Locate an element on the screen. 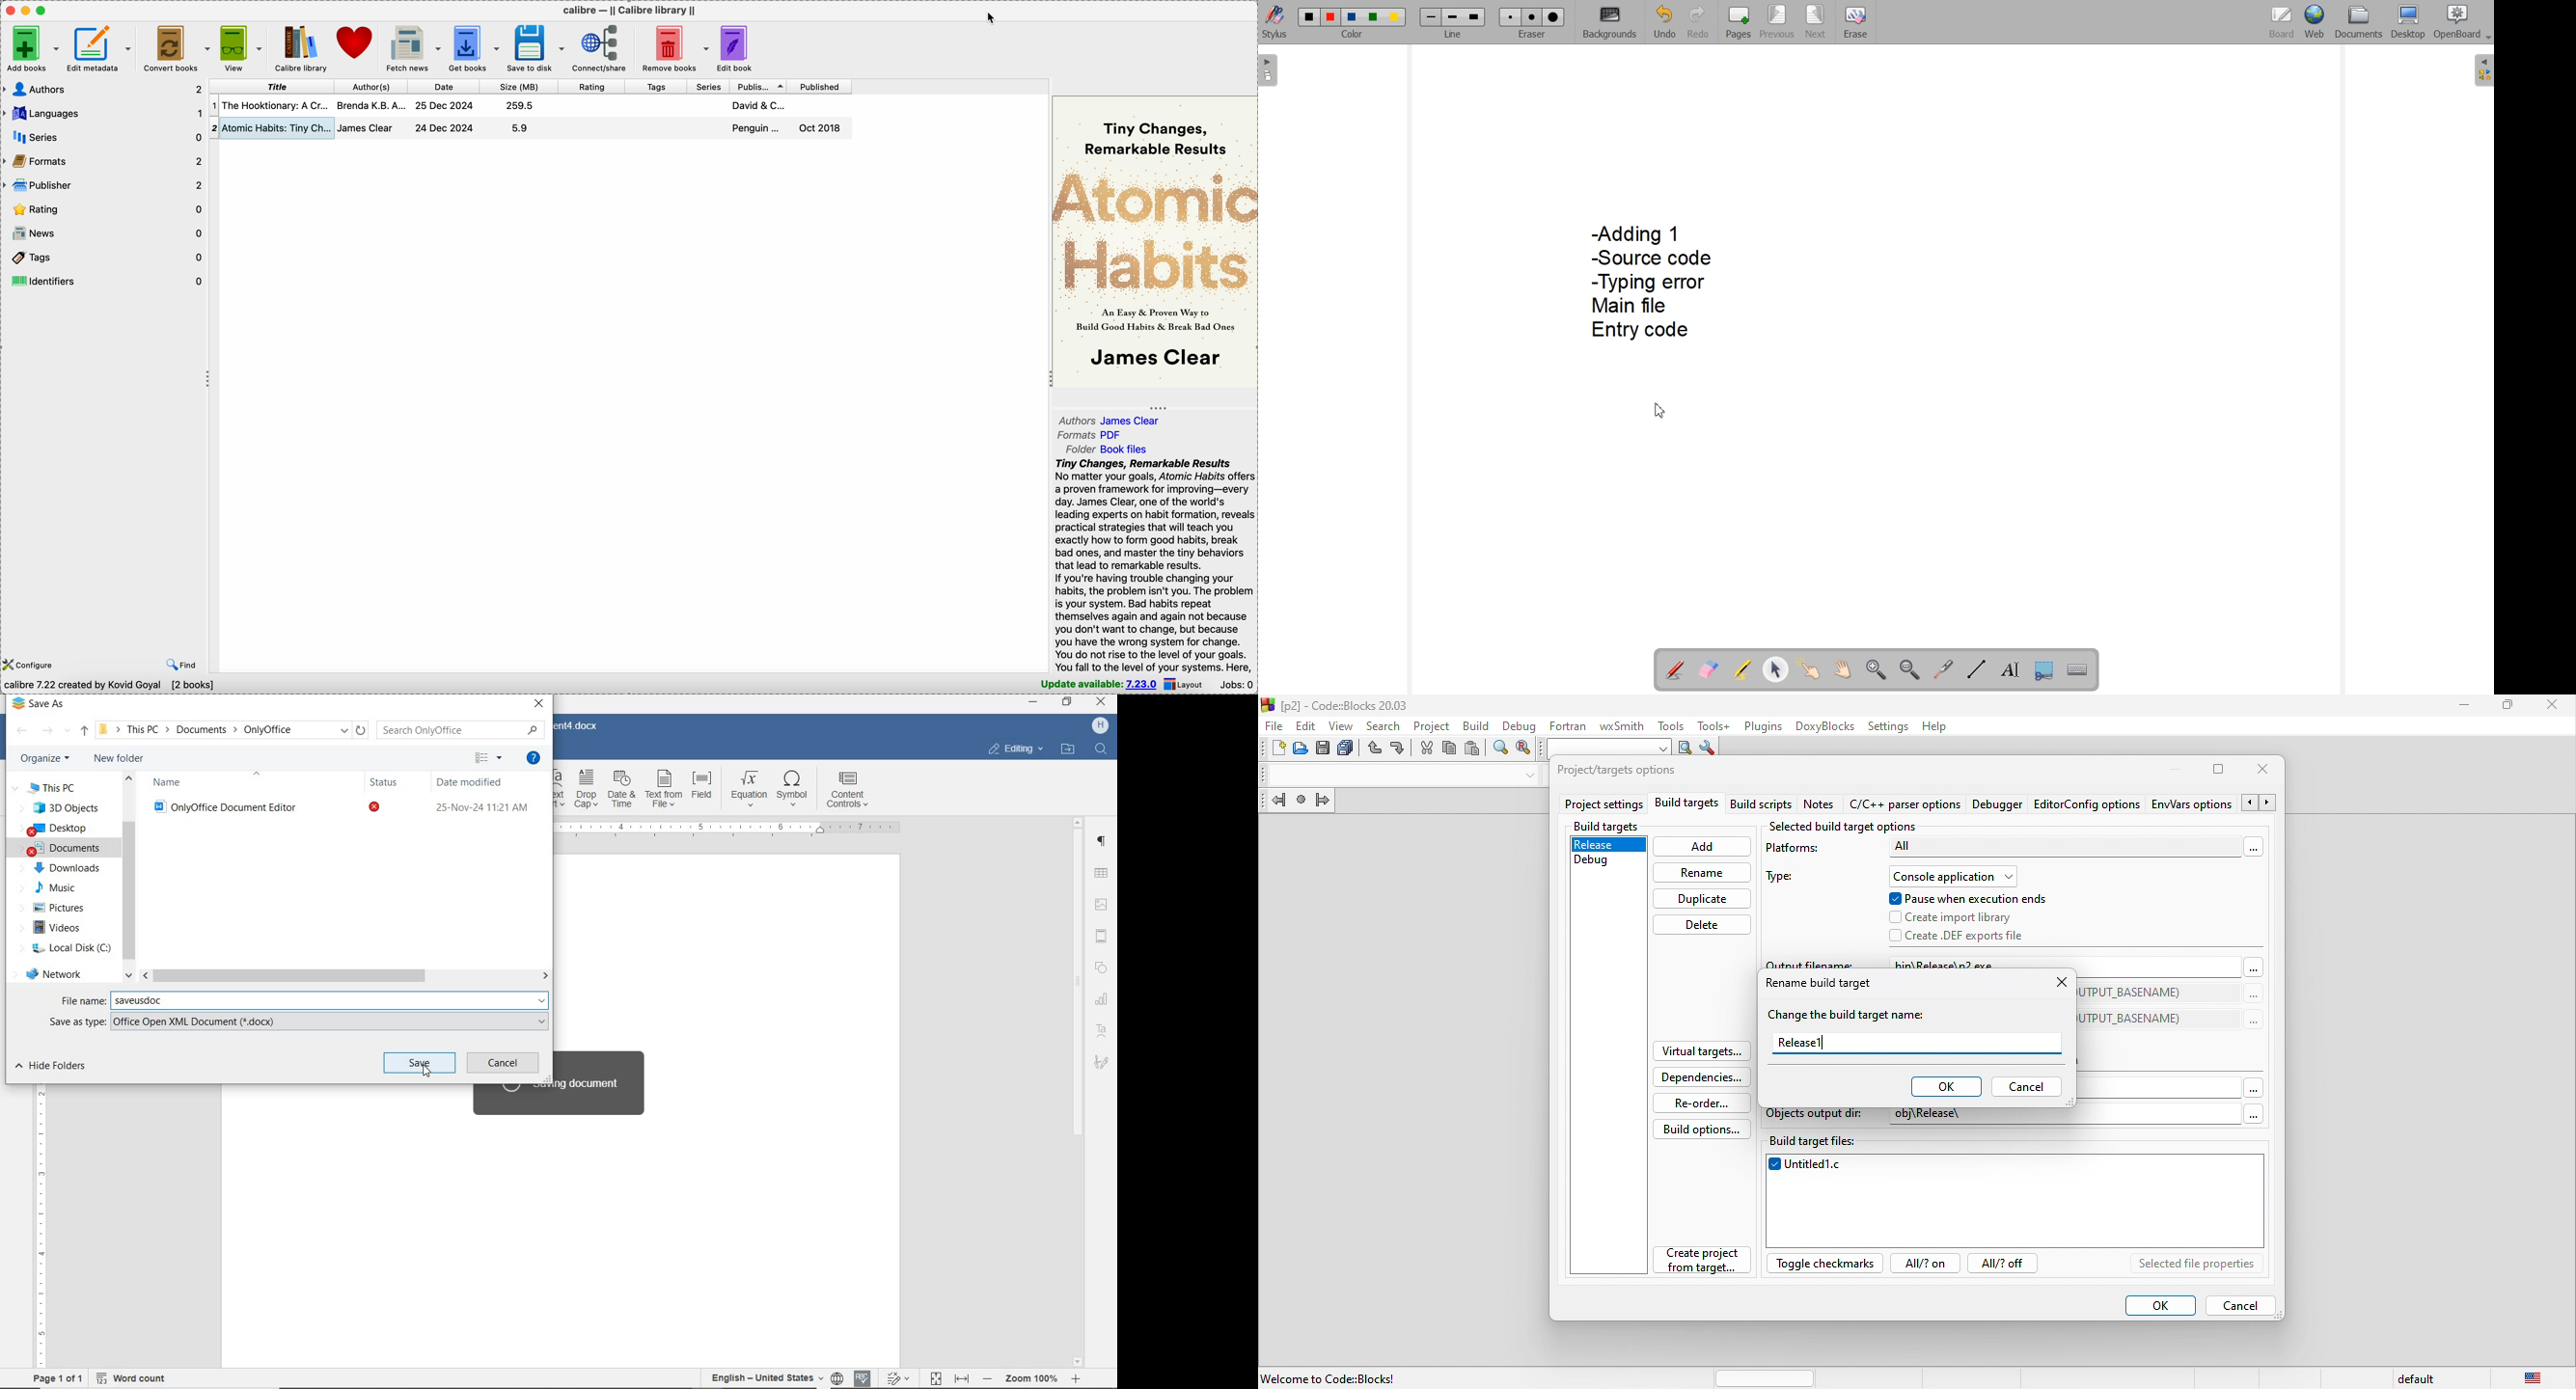 The image size is (2576, 1400). MINIMIZE is located at coordinates (1033, 702).